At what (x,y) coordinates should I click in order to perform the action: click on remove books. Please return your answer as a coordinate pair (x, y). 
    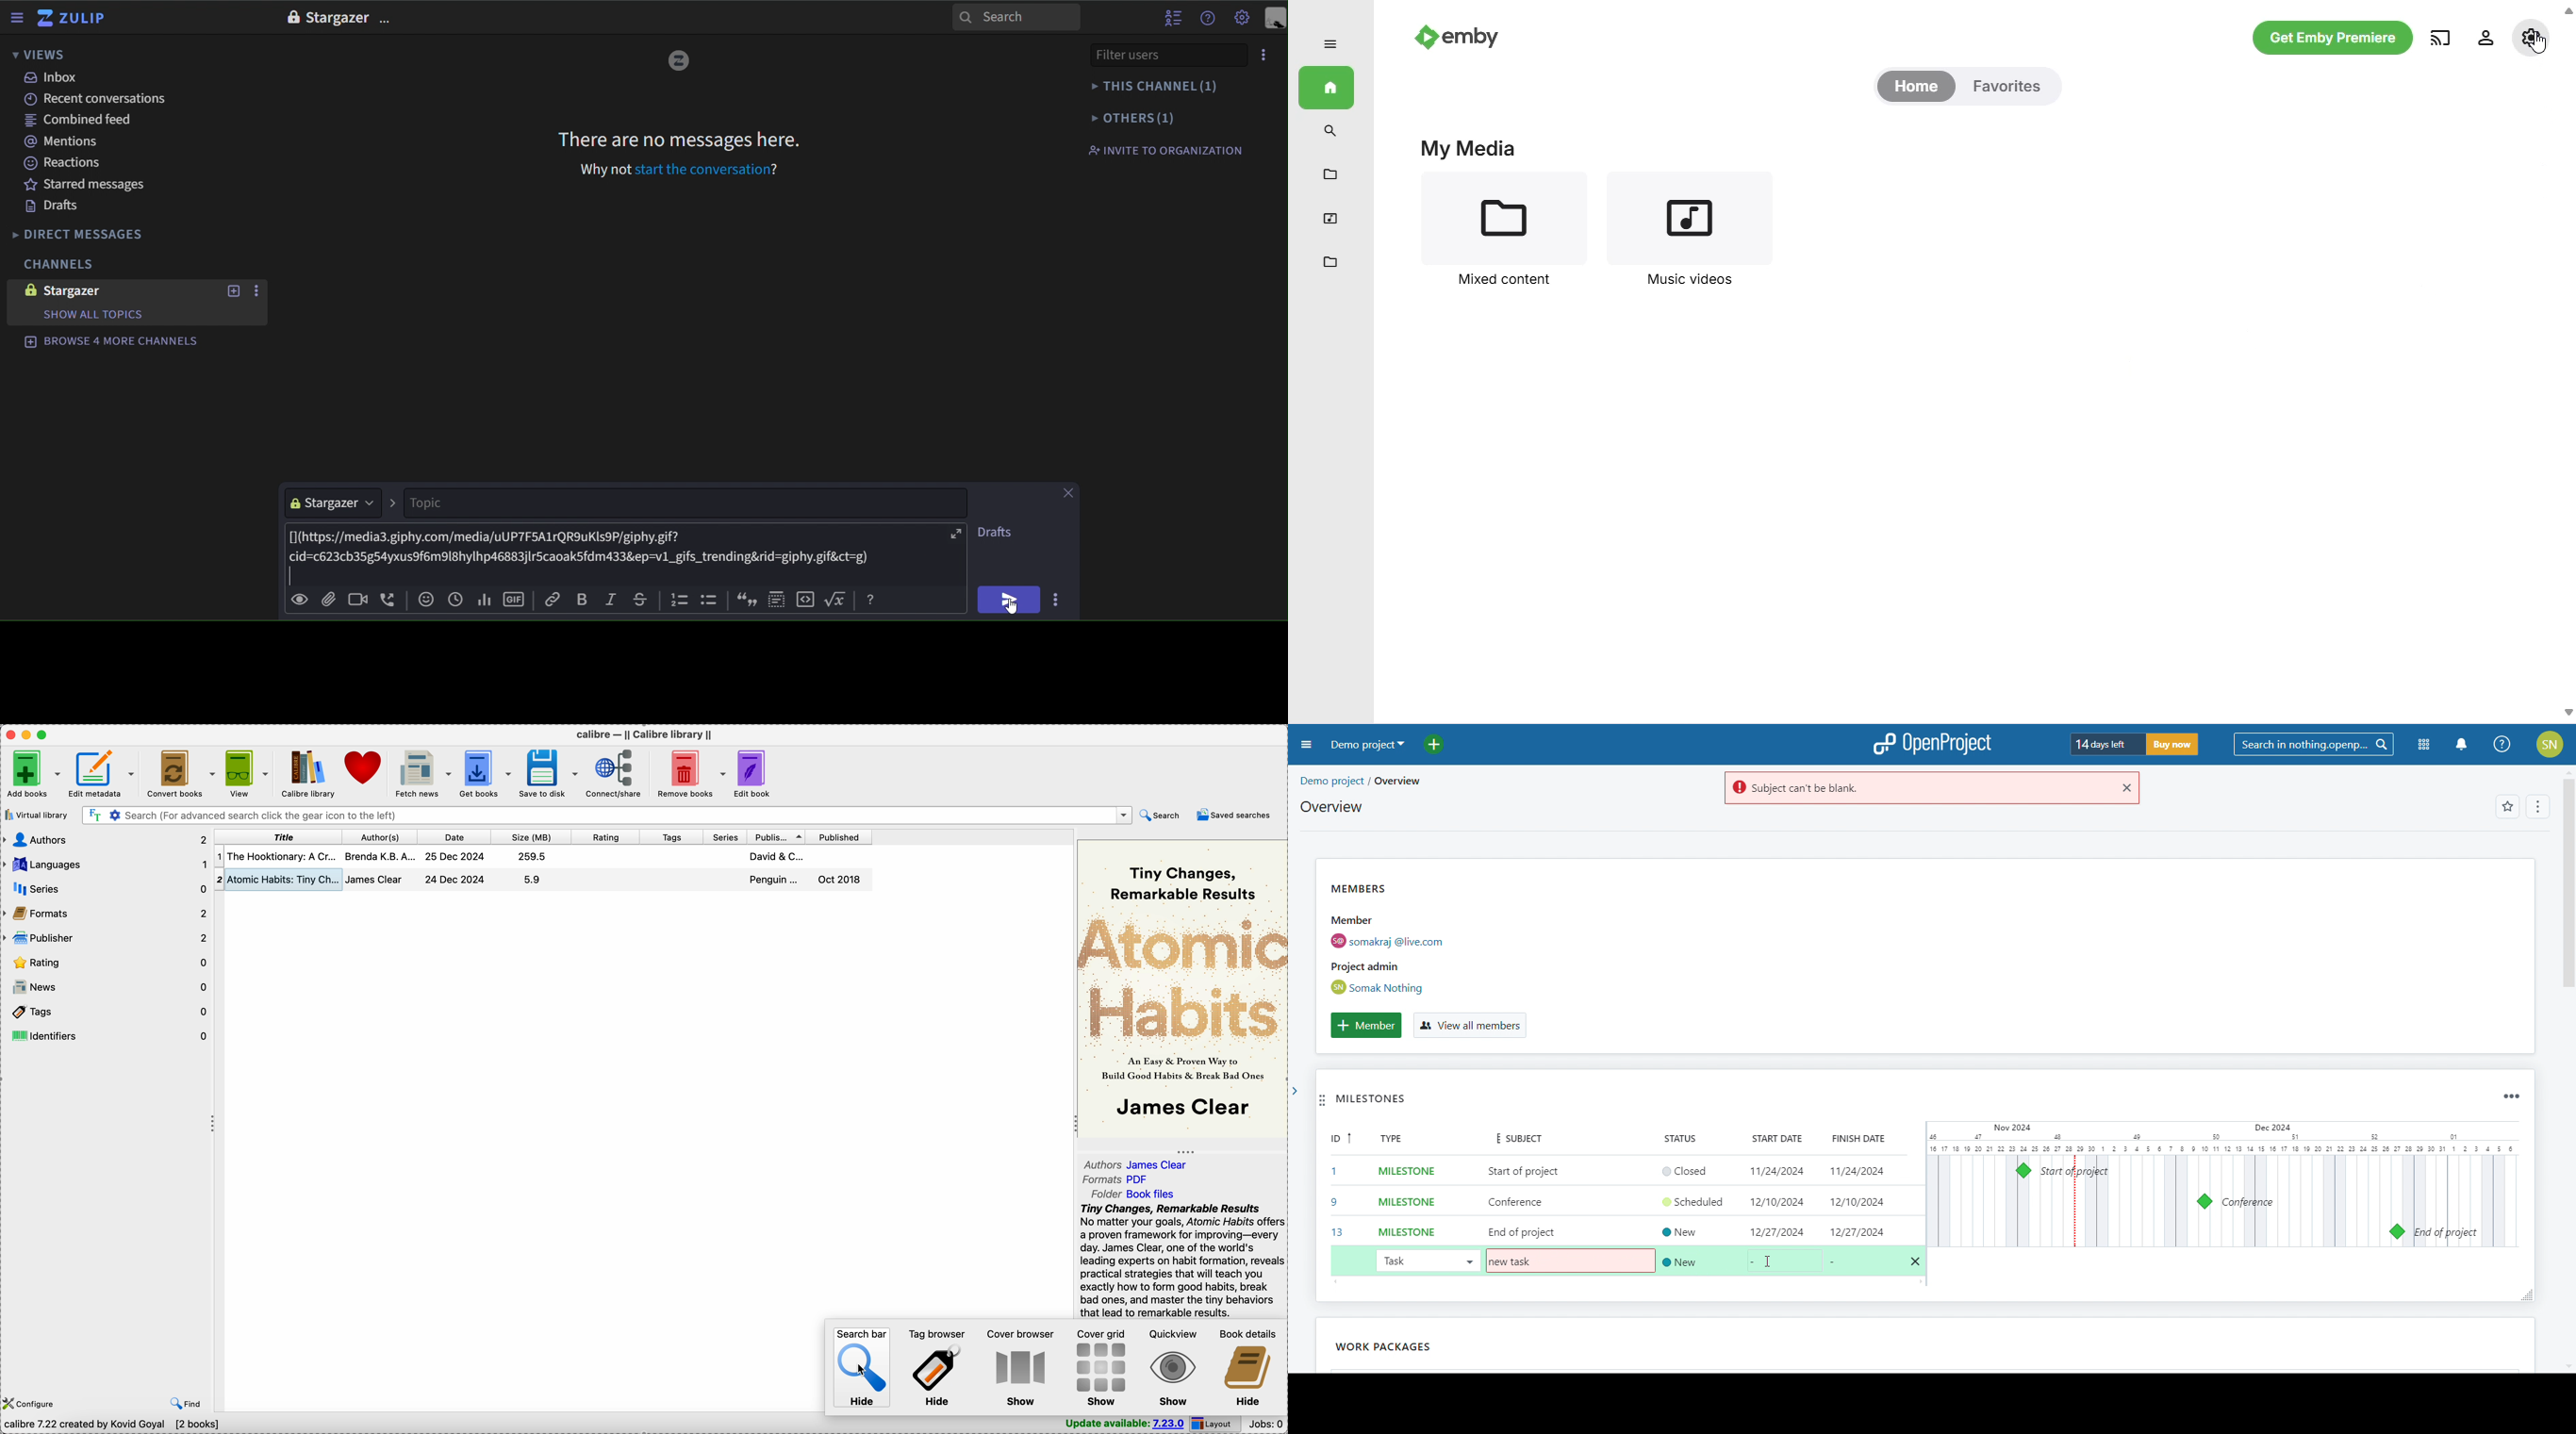
    Looking at the image, I should click on (690, 772).